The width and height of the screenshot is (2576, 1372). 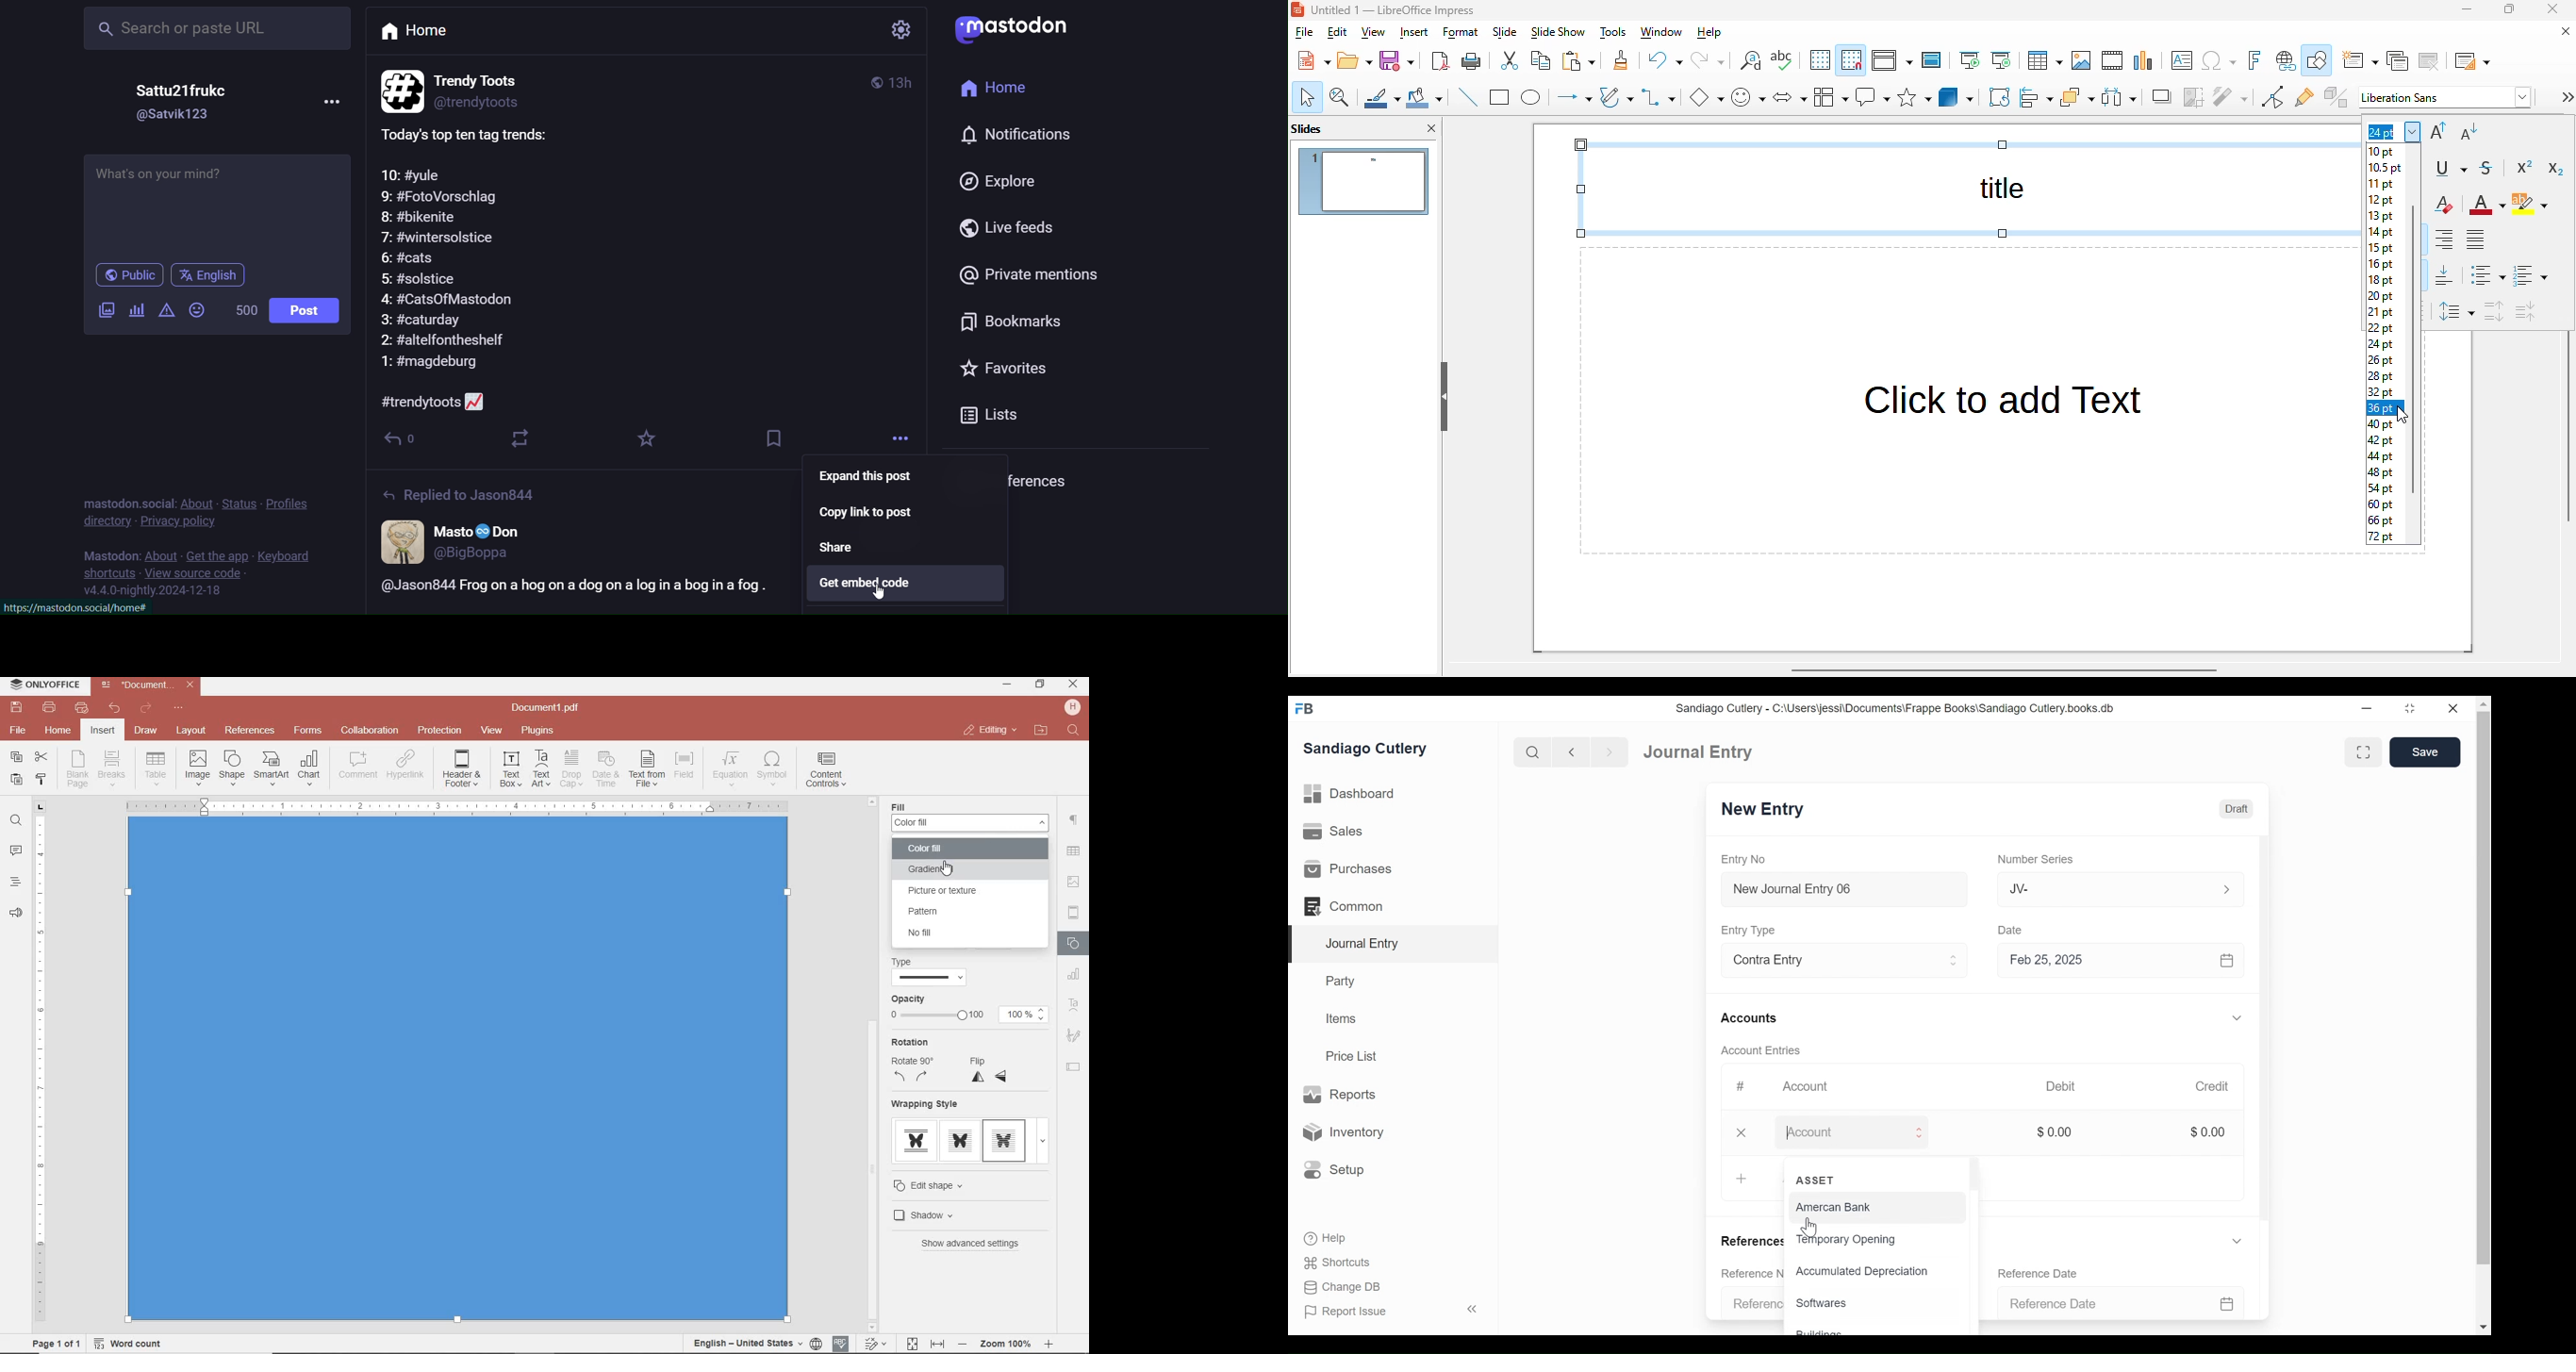 What do you see at coordinates (2415, 351) in the screenshot?
I see `vertical scroll bar` at bounding box center [2415, 351].